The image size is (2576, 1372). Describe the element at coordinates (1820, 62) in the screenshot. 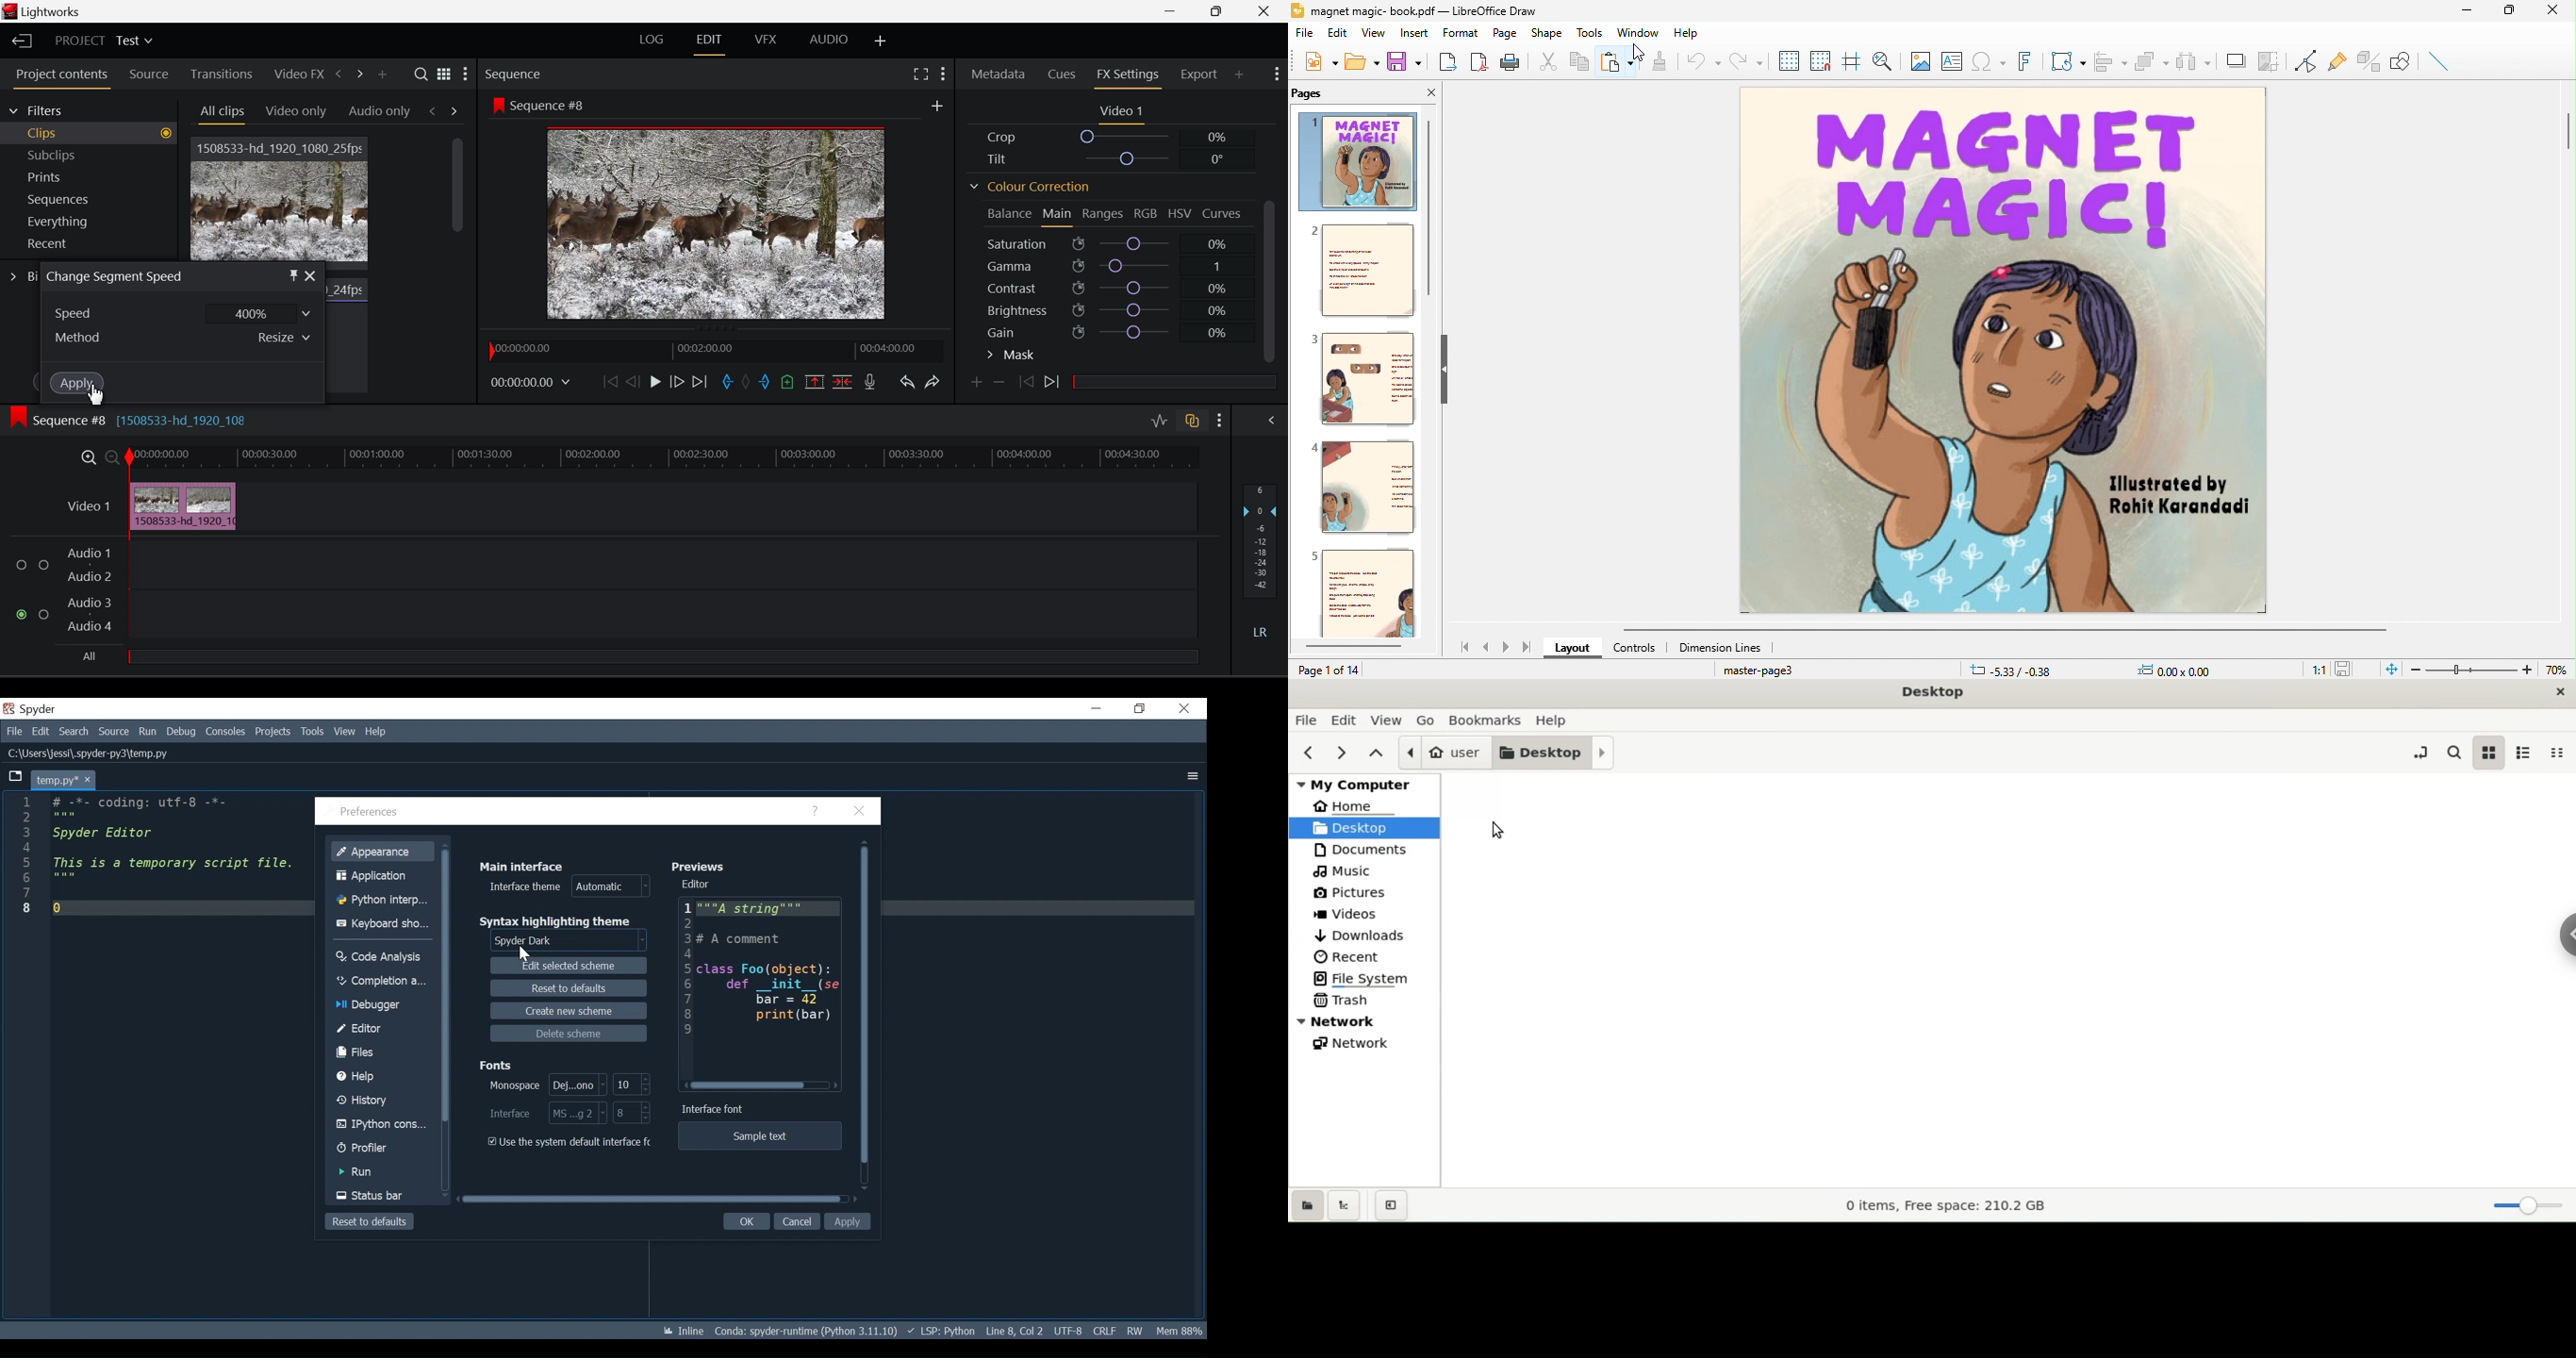

I see `snap to grid` at that location.